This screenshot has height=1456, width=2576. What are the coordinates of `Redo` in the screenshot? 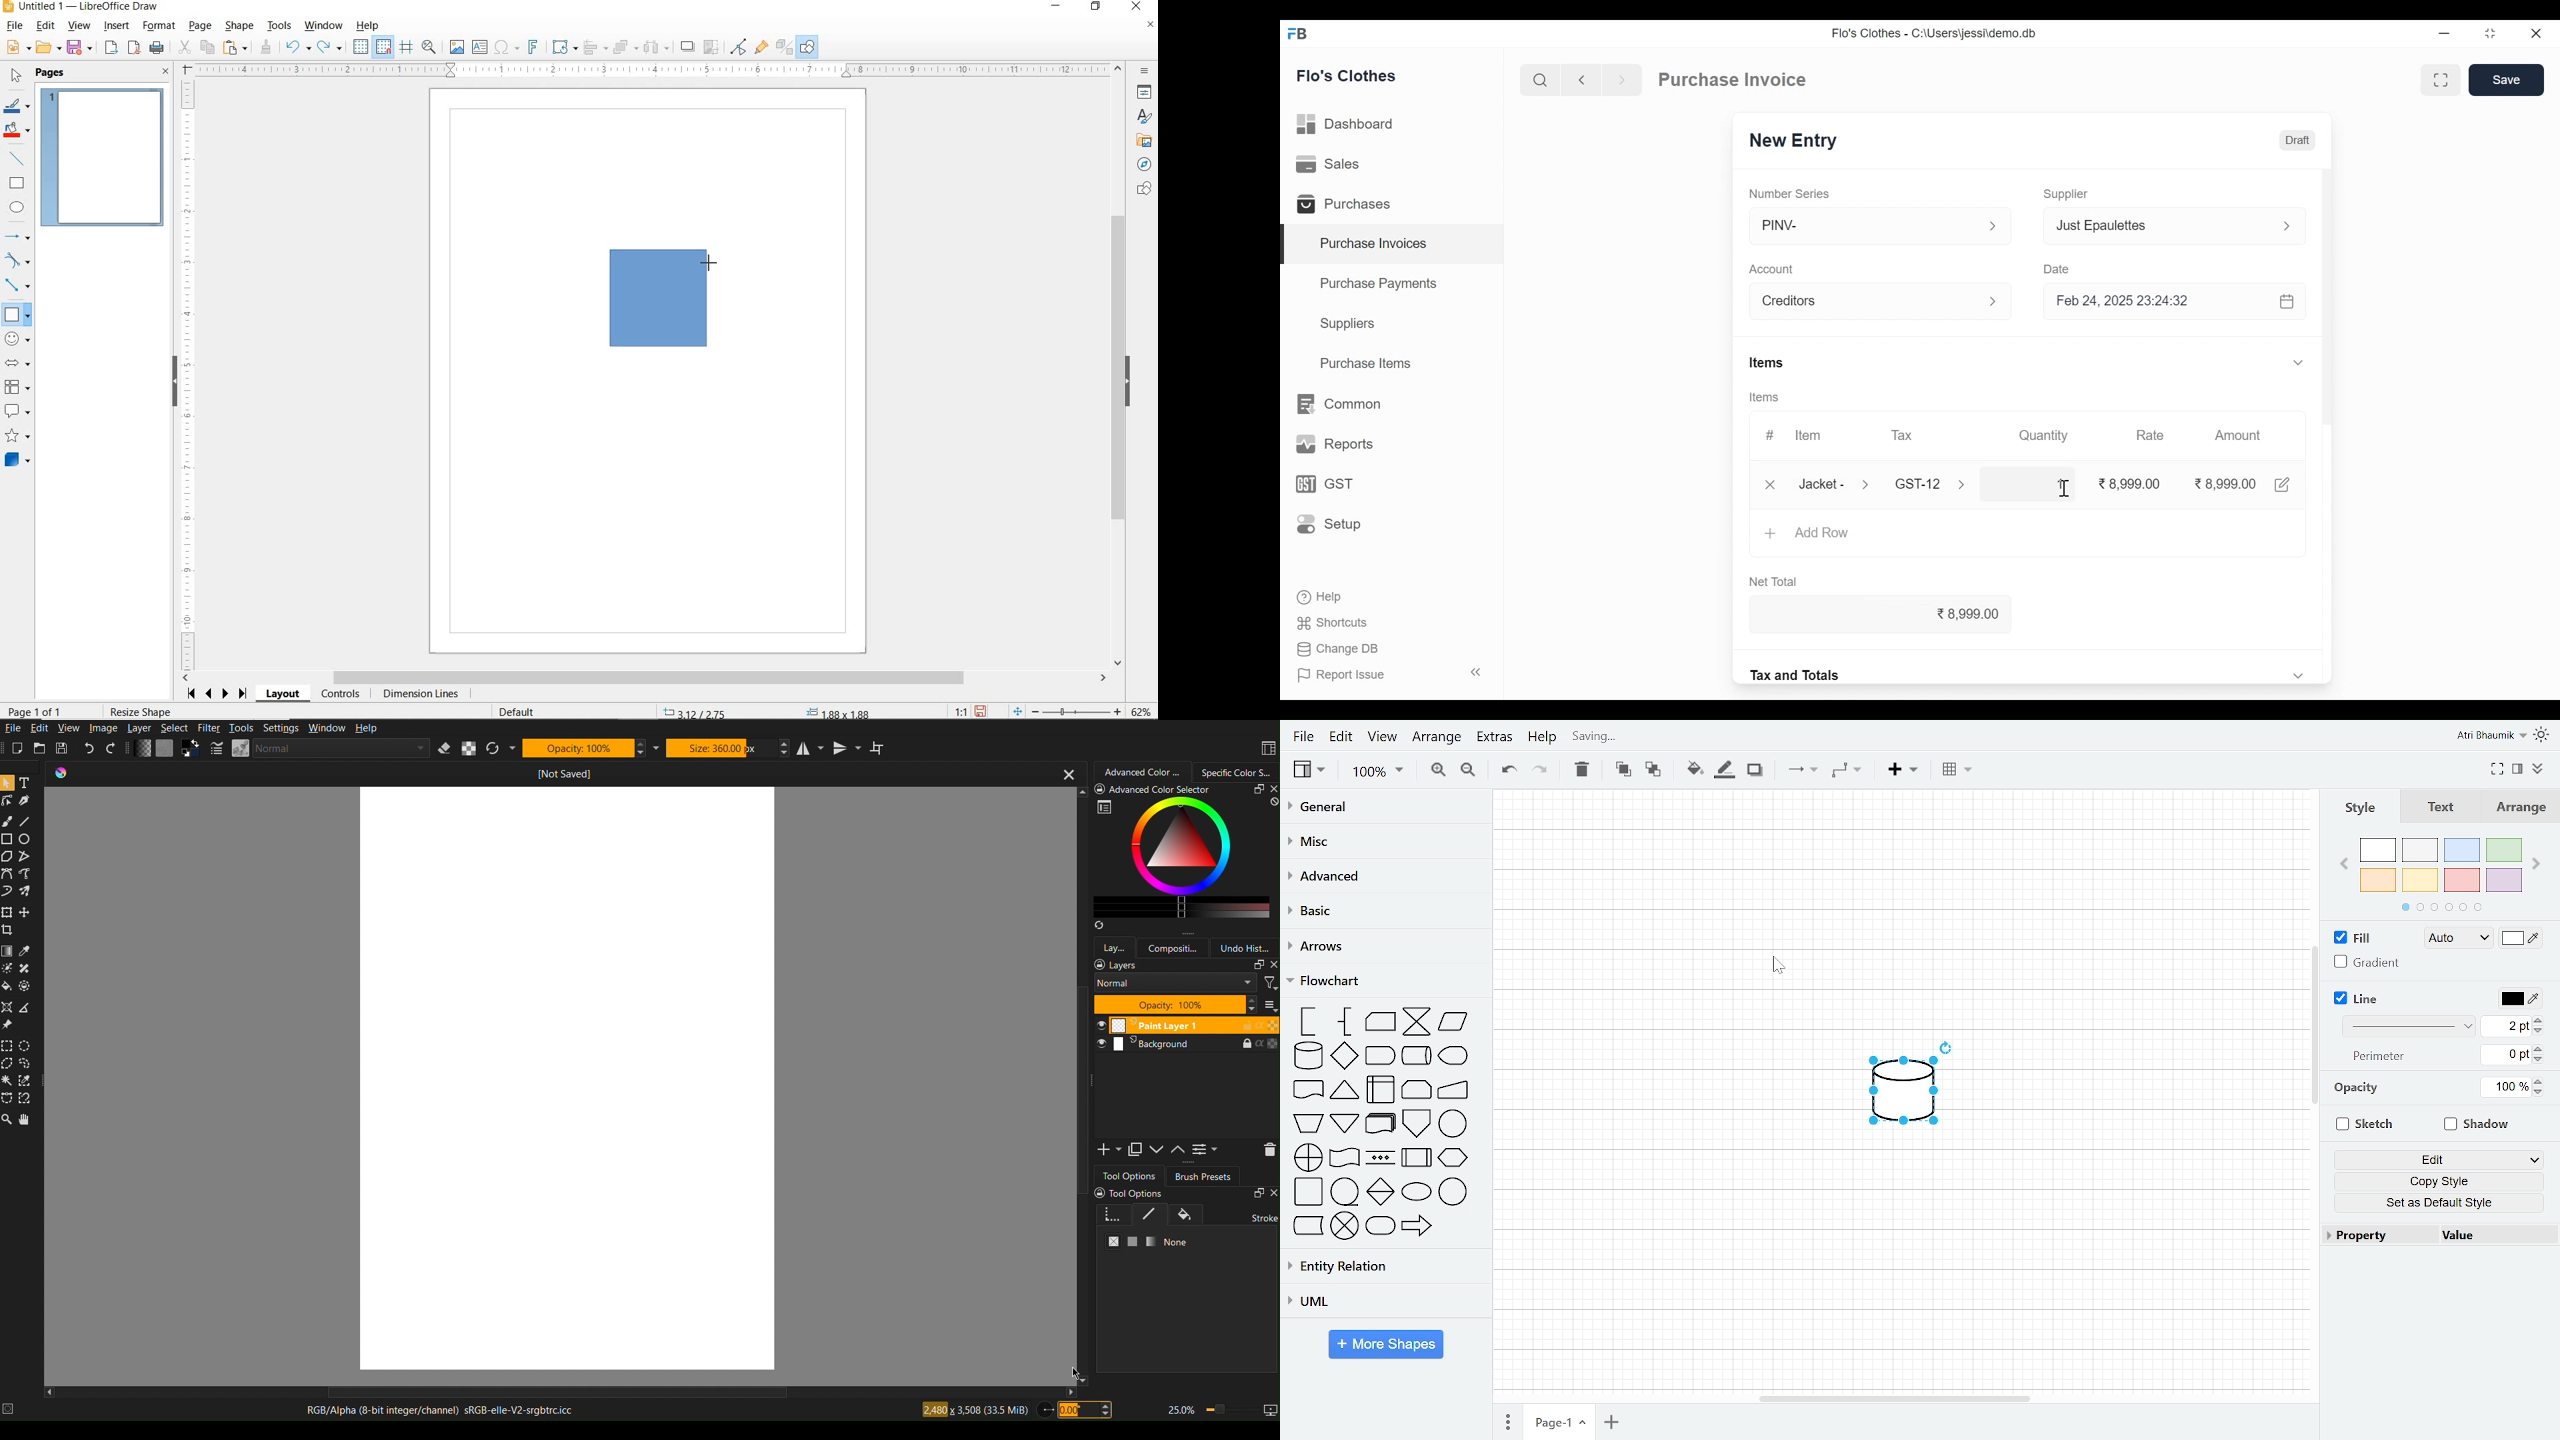 It's located at (111, 749).